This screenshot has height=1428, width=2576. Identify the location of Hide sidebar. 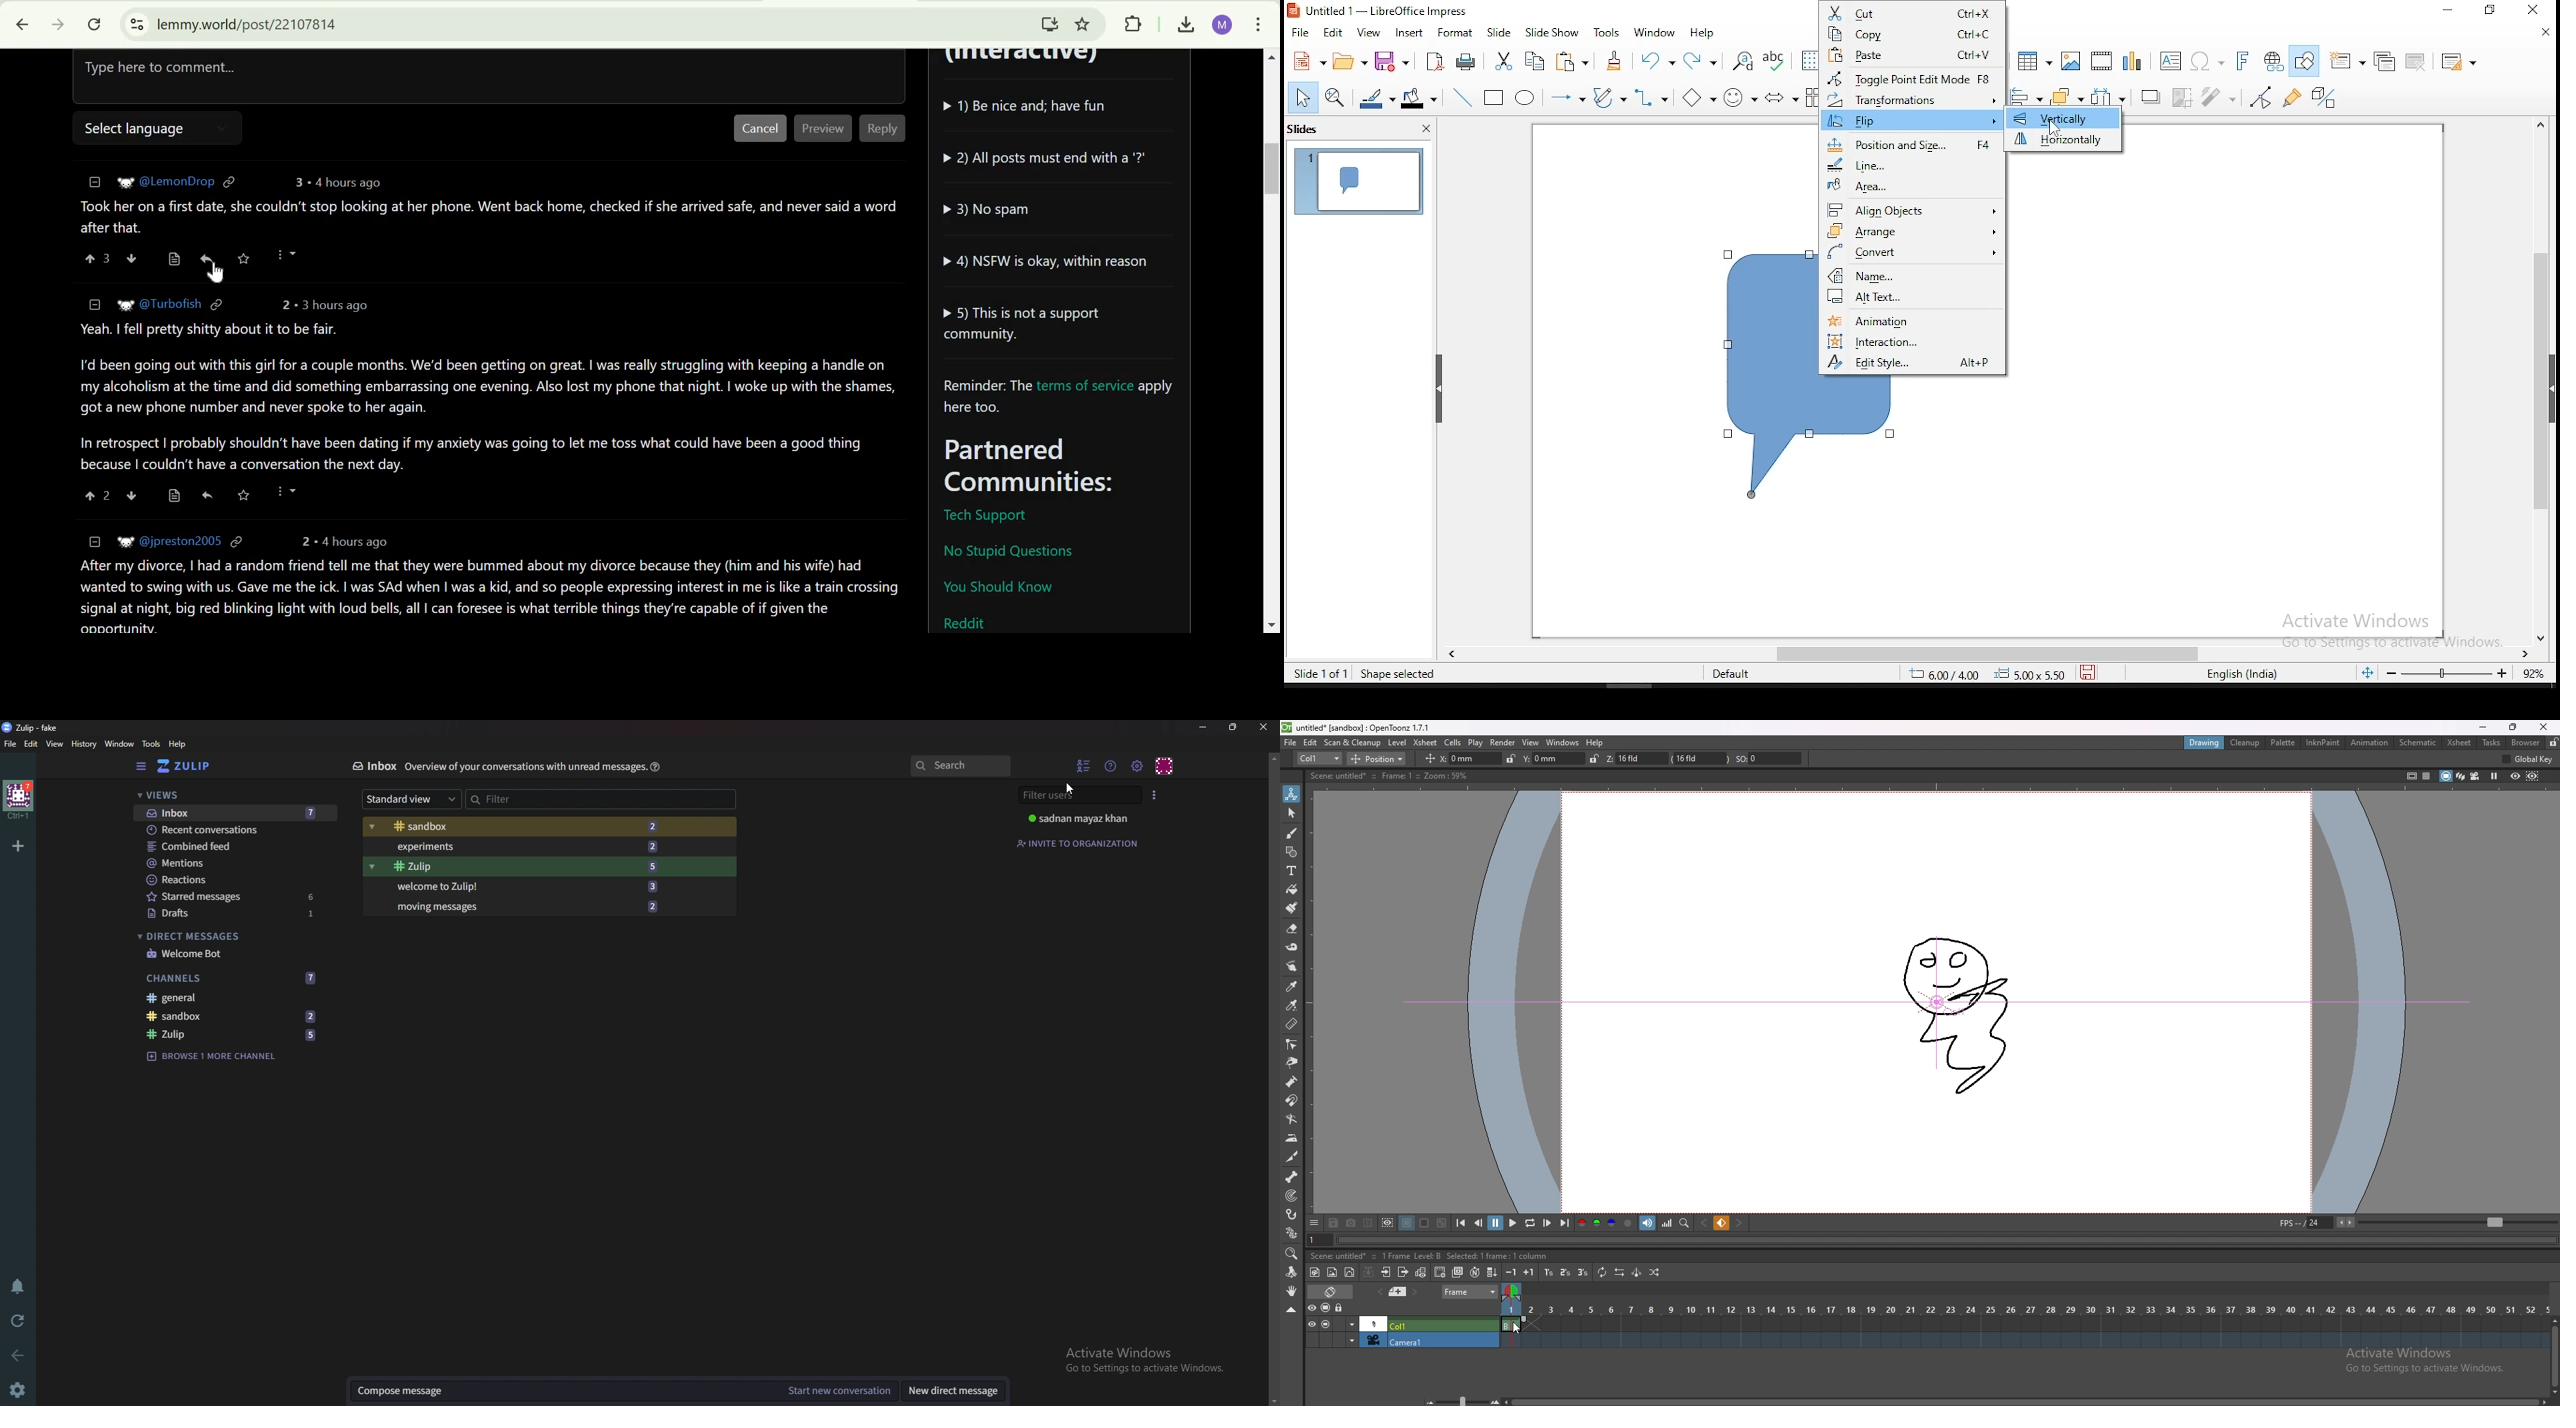
(143, 767).